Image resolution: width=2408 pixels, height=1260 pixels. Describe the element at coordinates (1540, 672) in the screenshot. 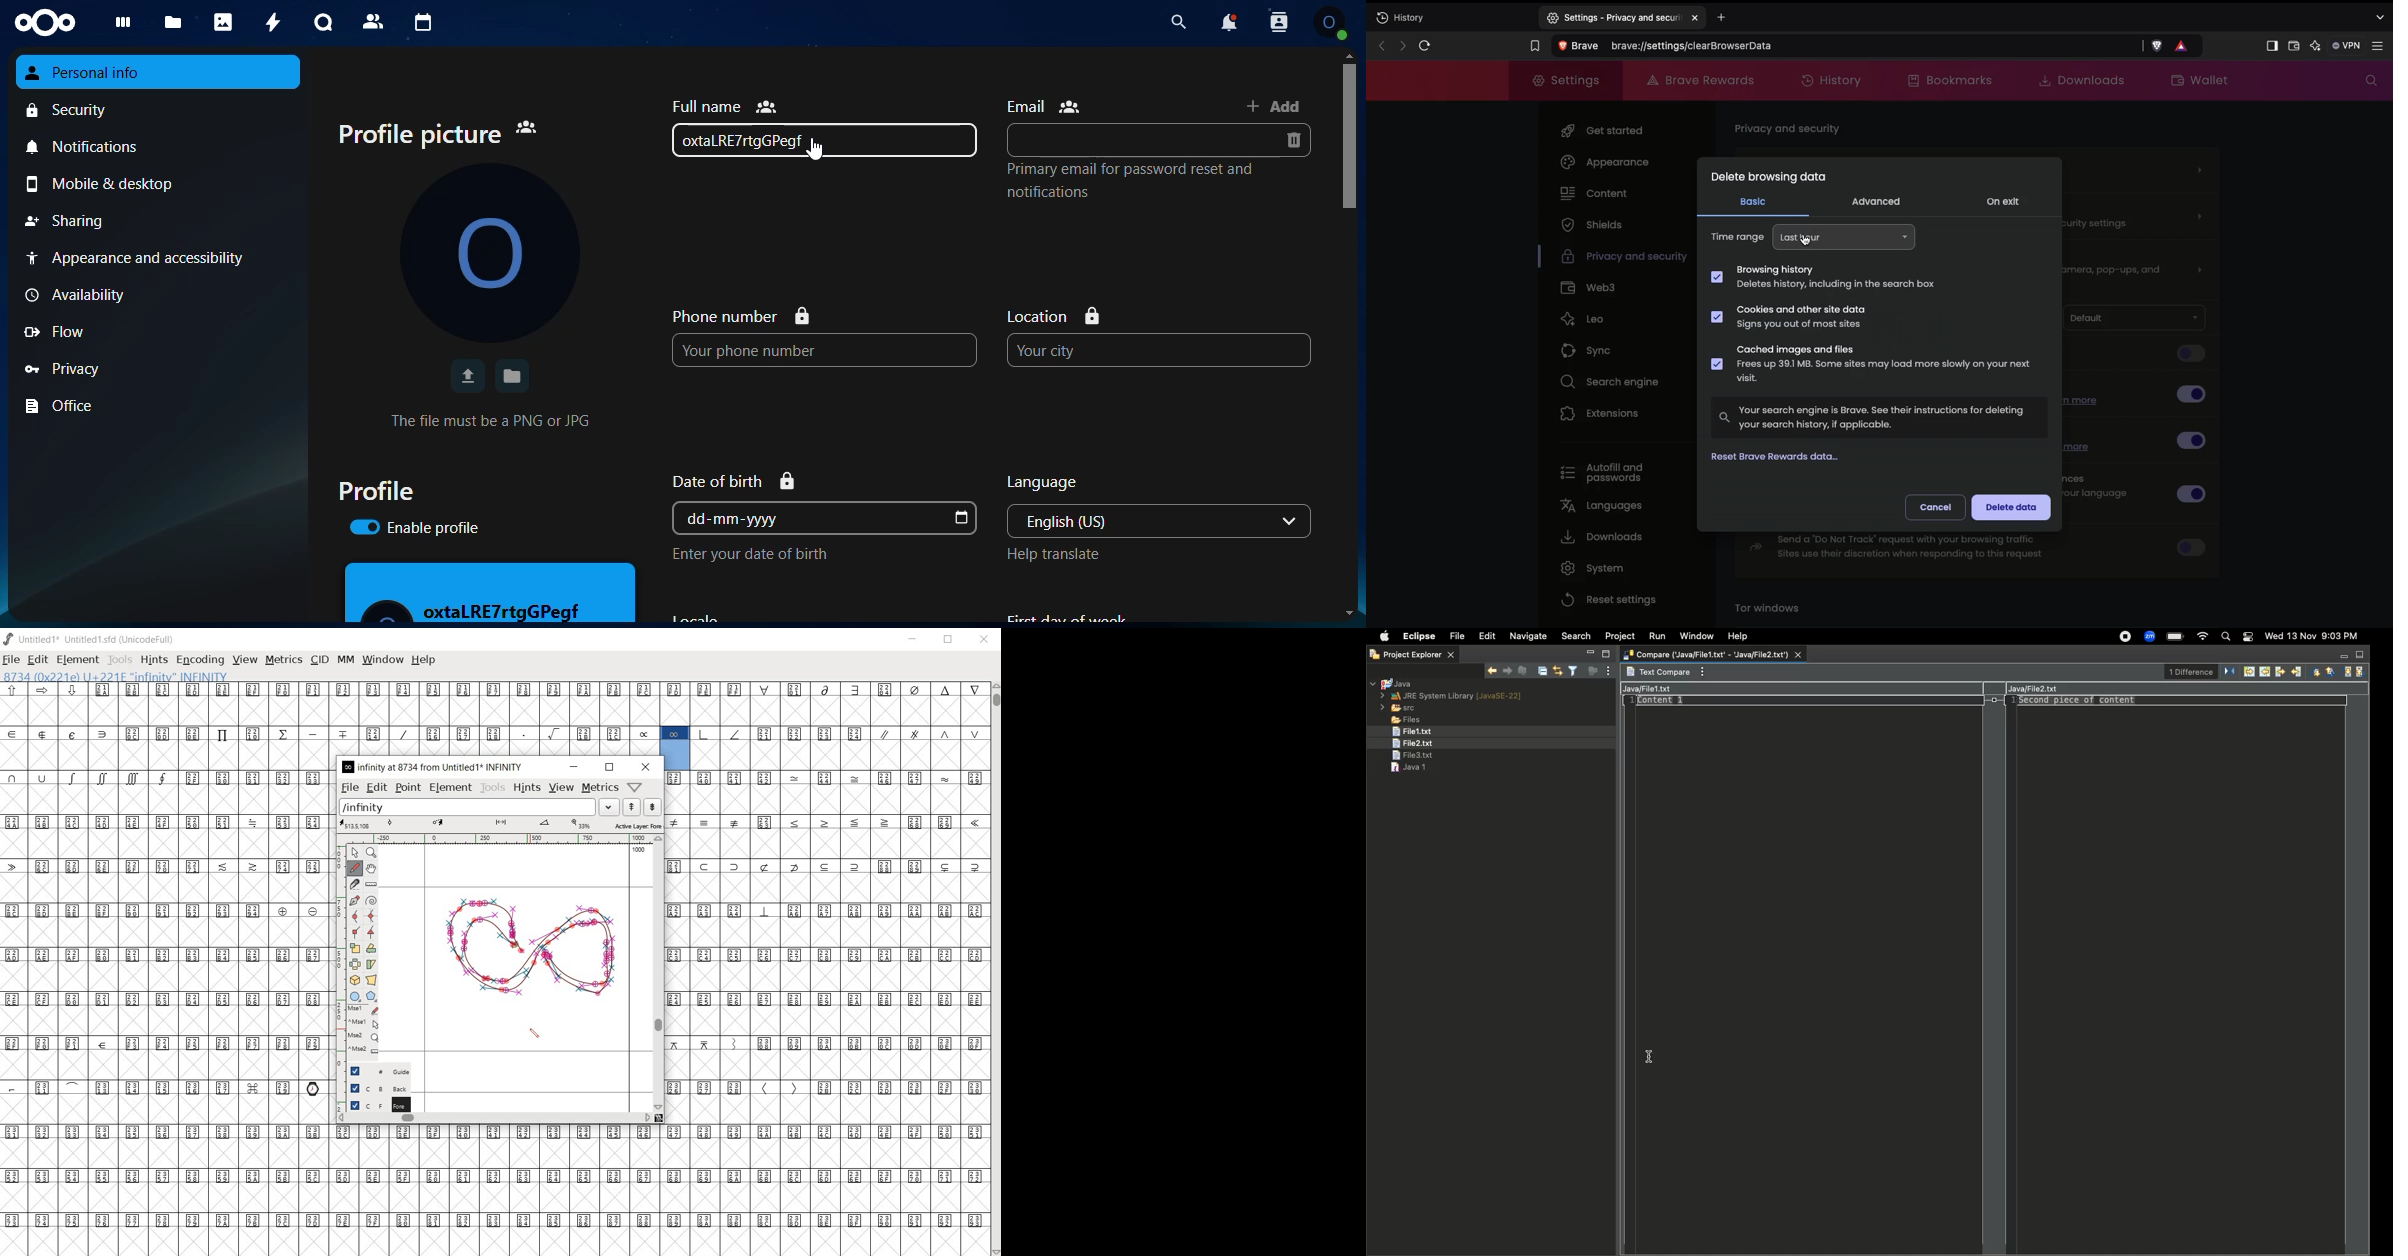

I see `Collapse all` at that location.